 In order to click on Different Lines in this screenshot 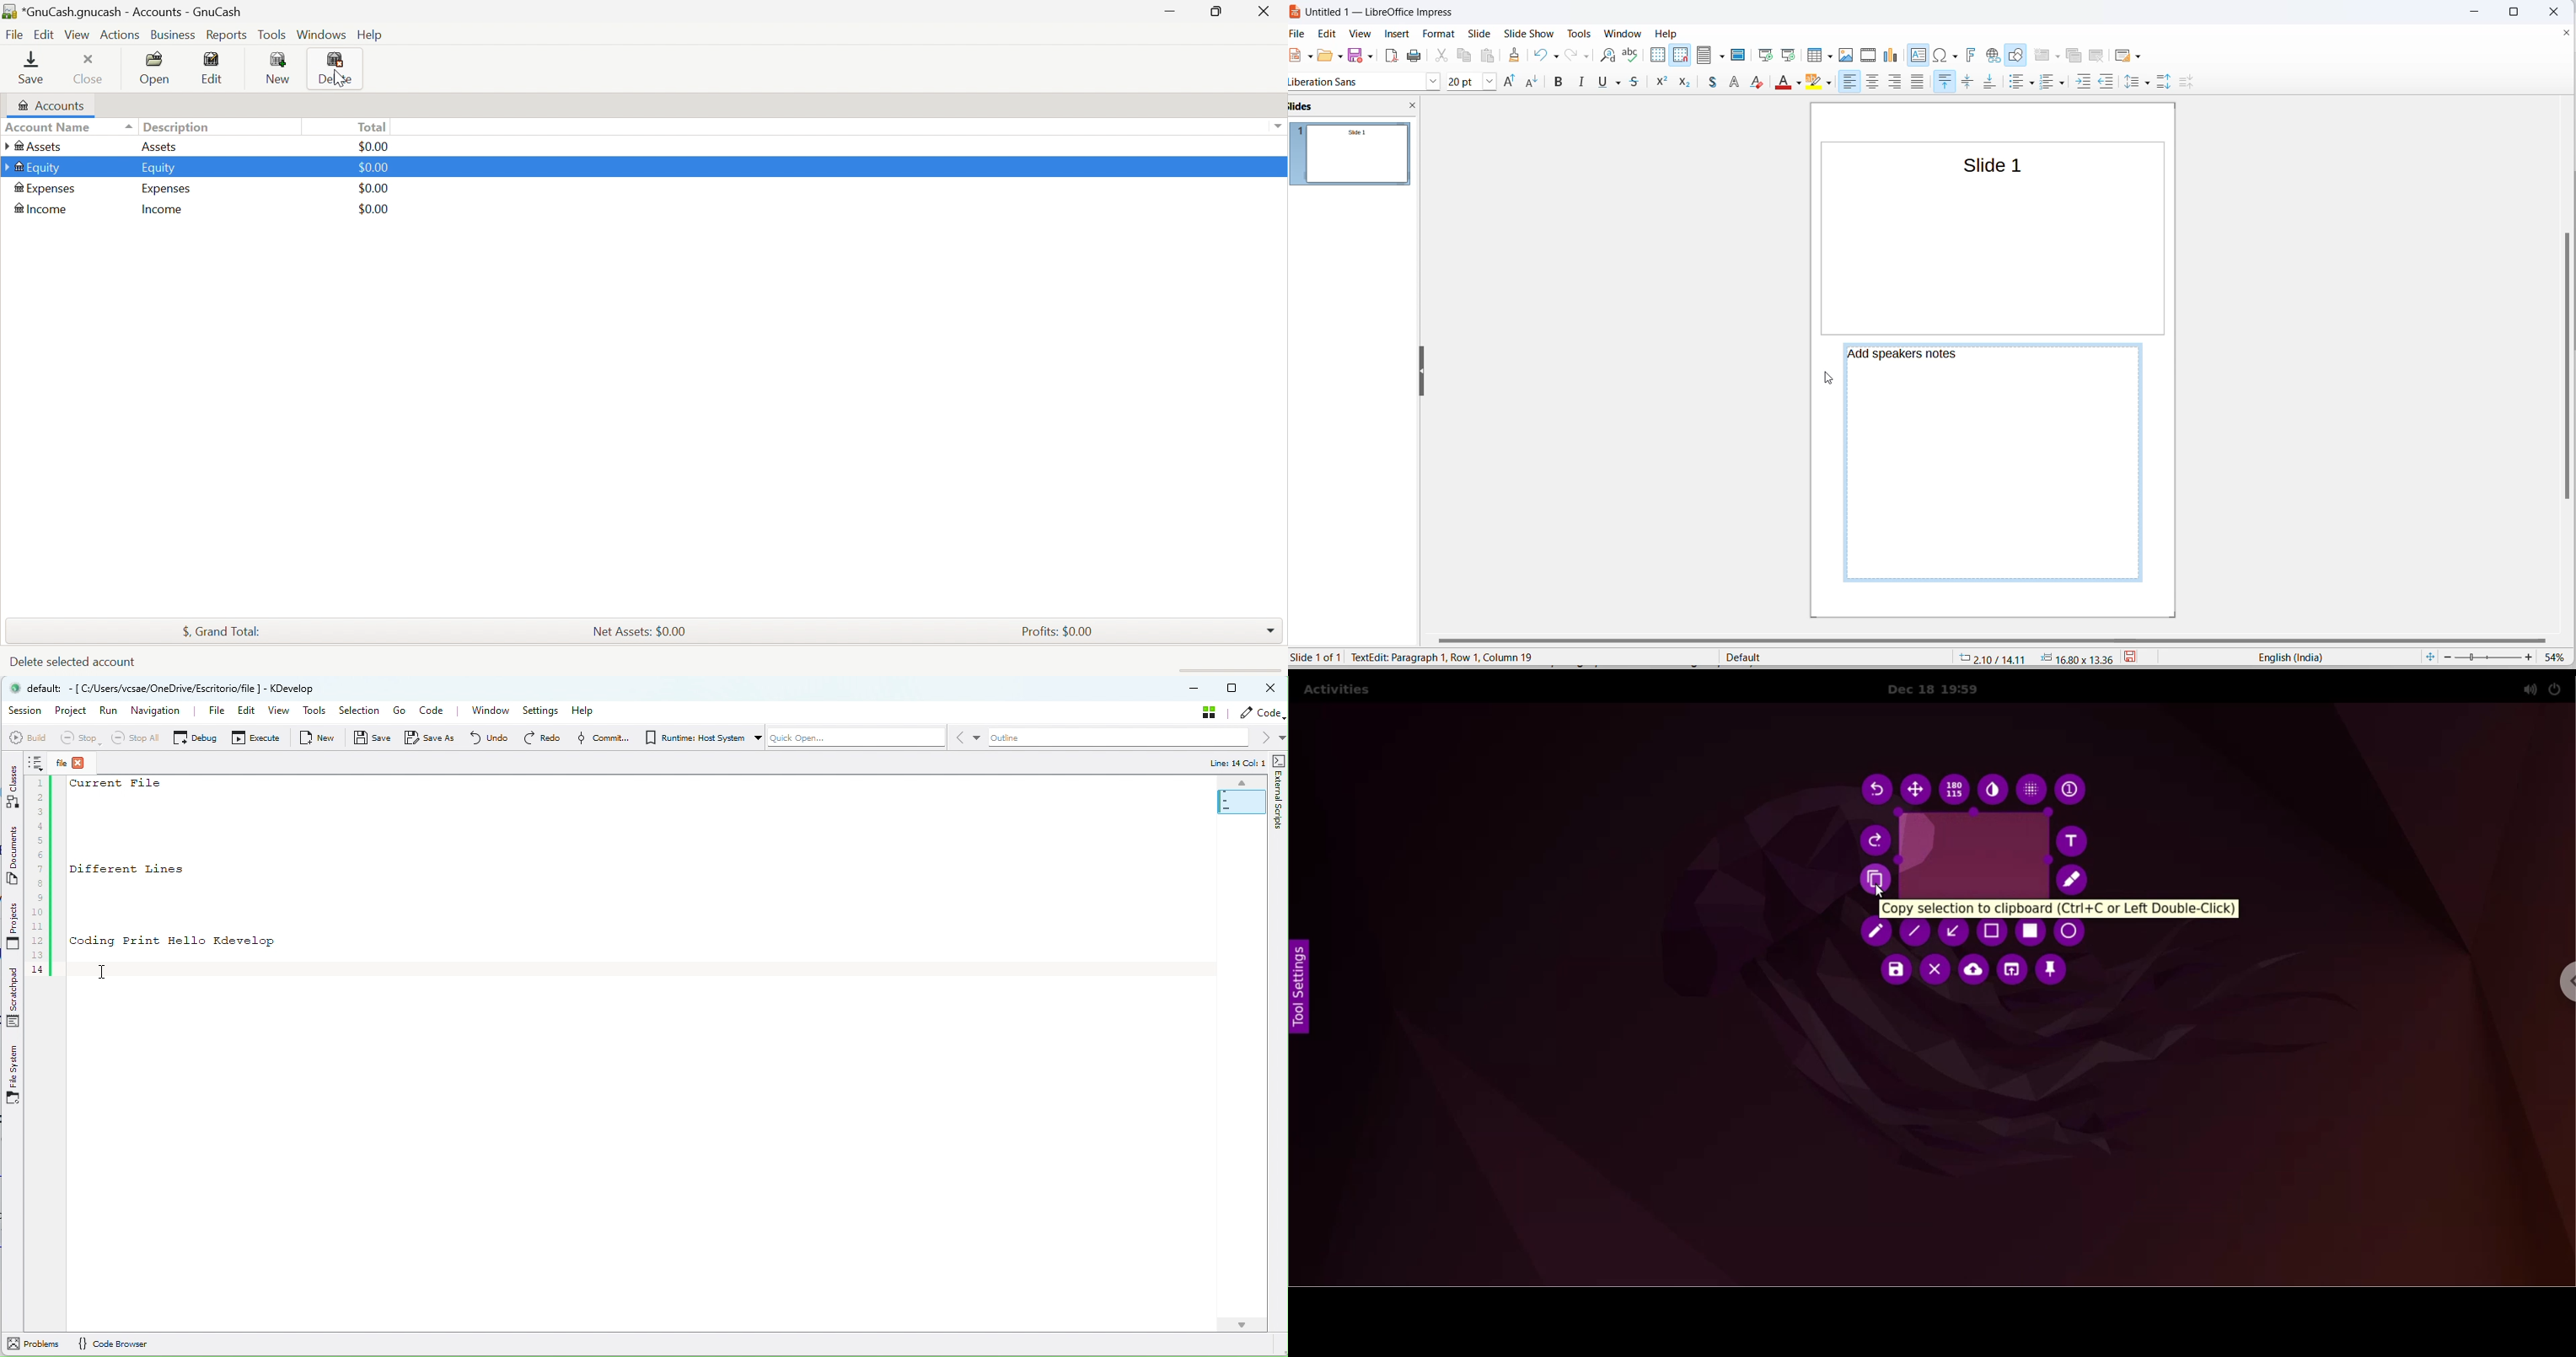, I will do `click(150, 868)`.